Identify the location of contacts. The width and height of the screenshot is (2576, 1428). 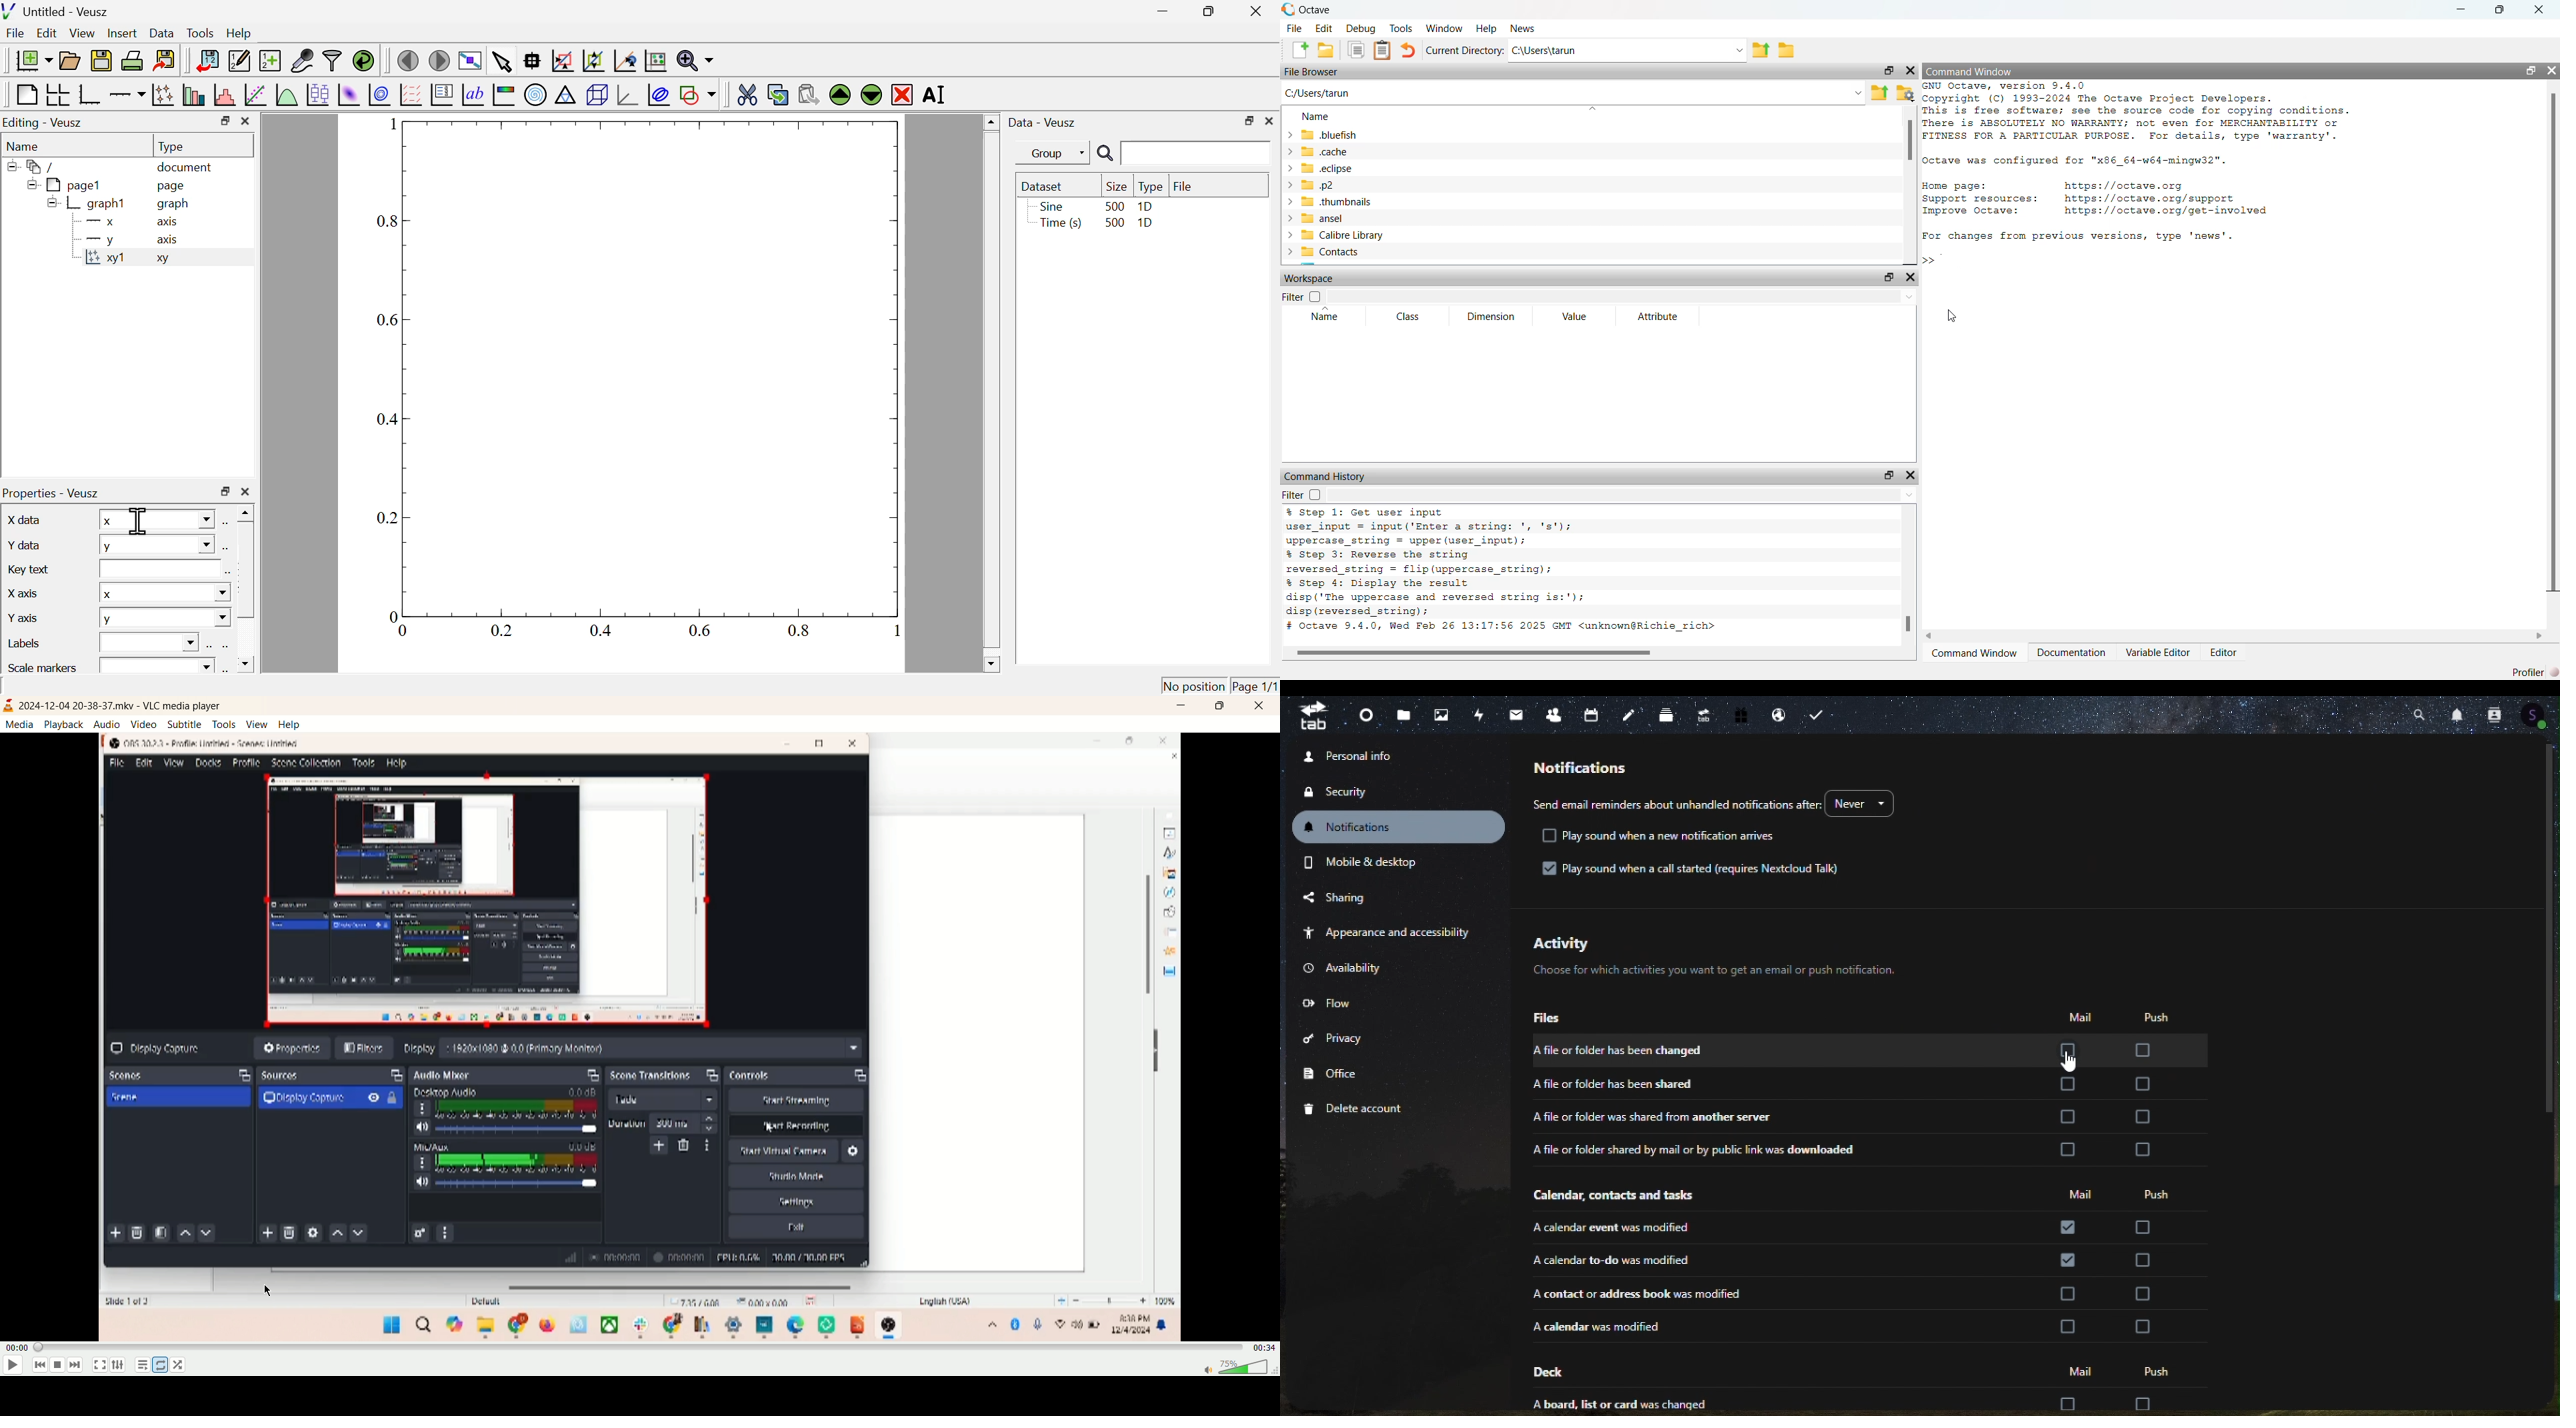
(1339, 253).